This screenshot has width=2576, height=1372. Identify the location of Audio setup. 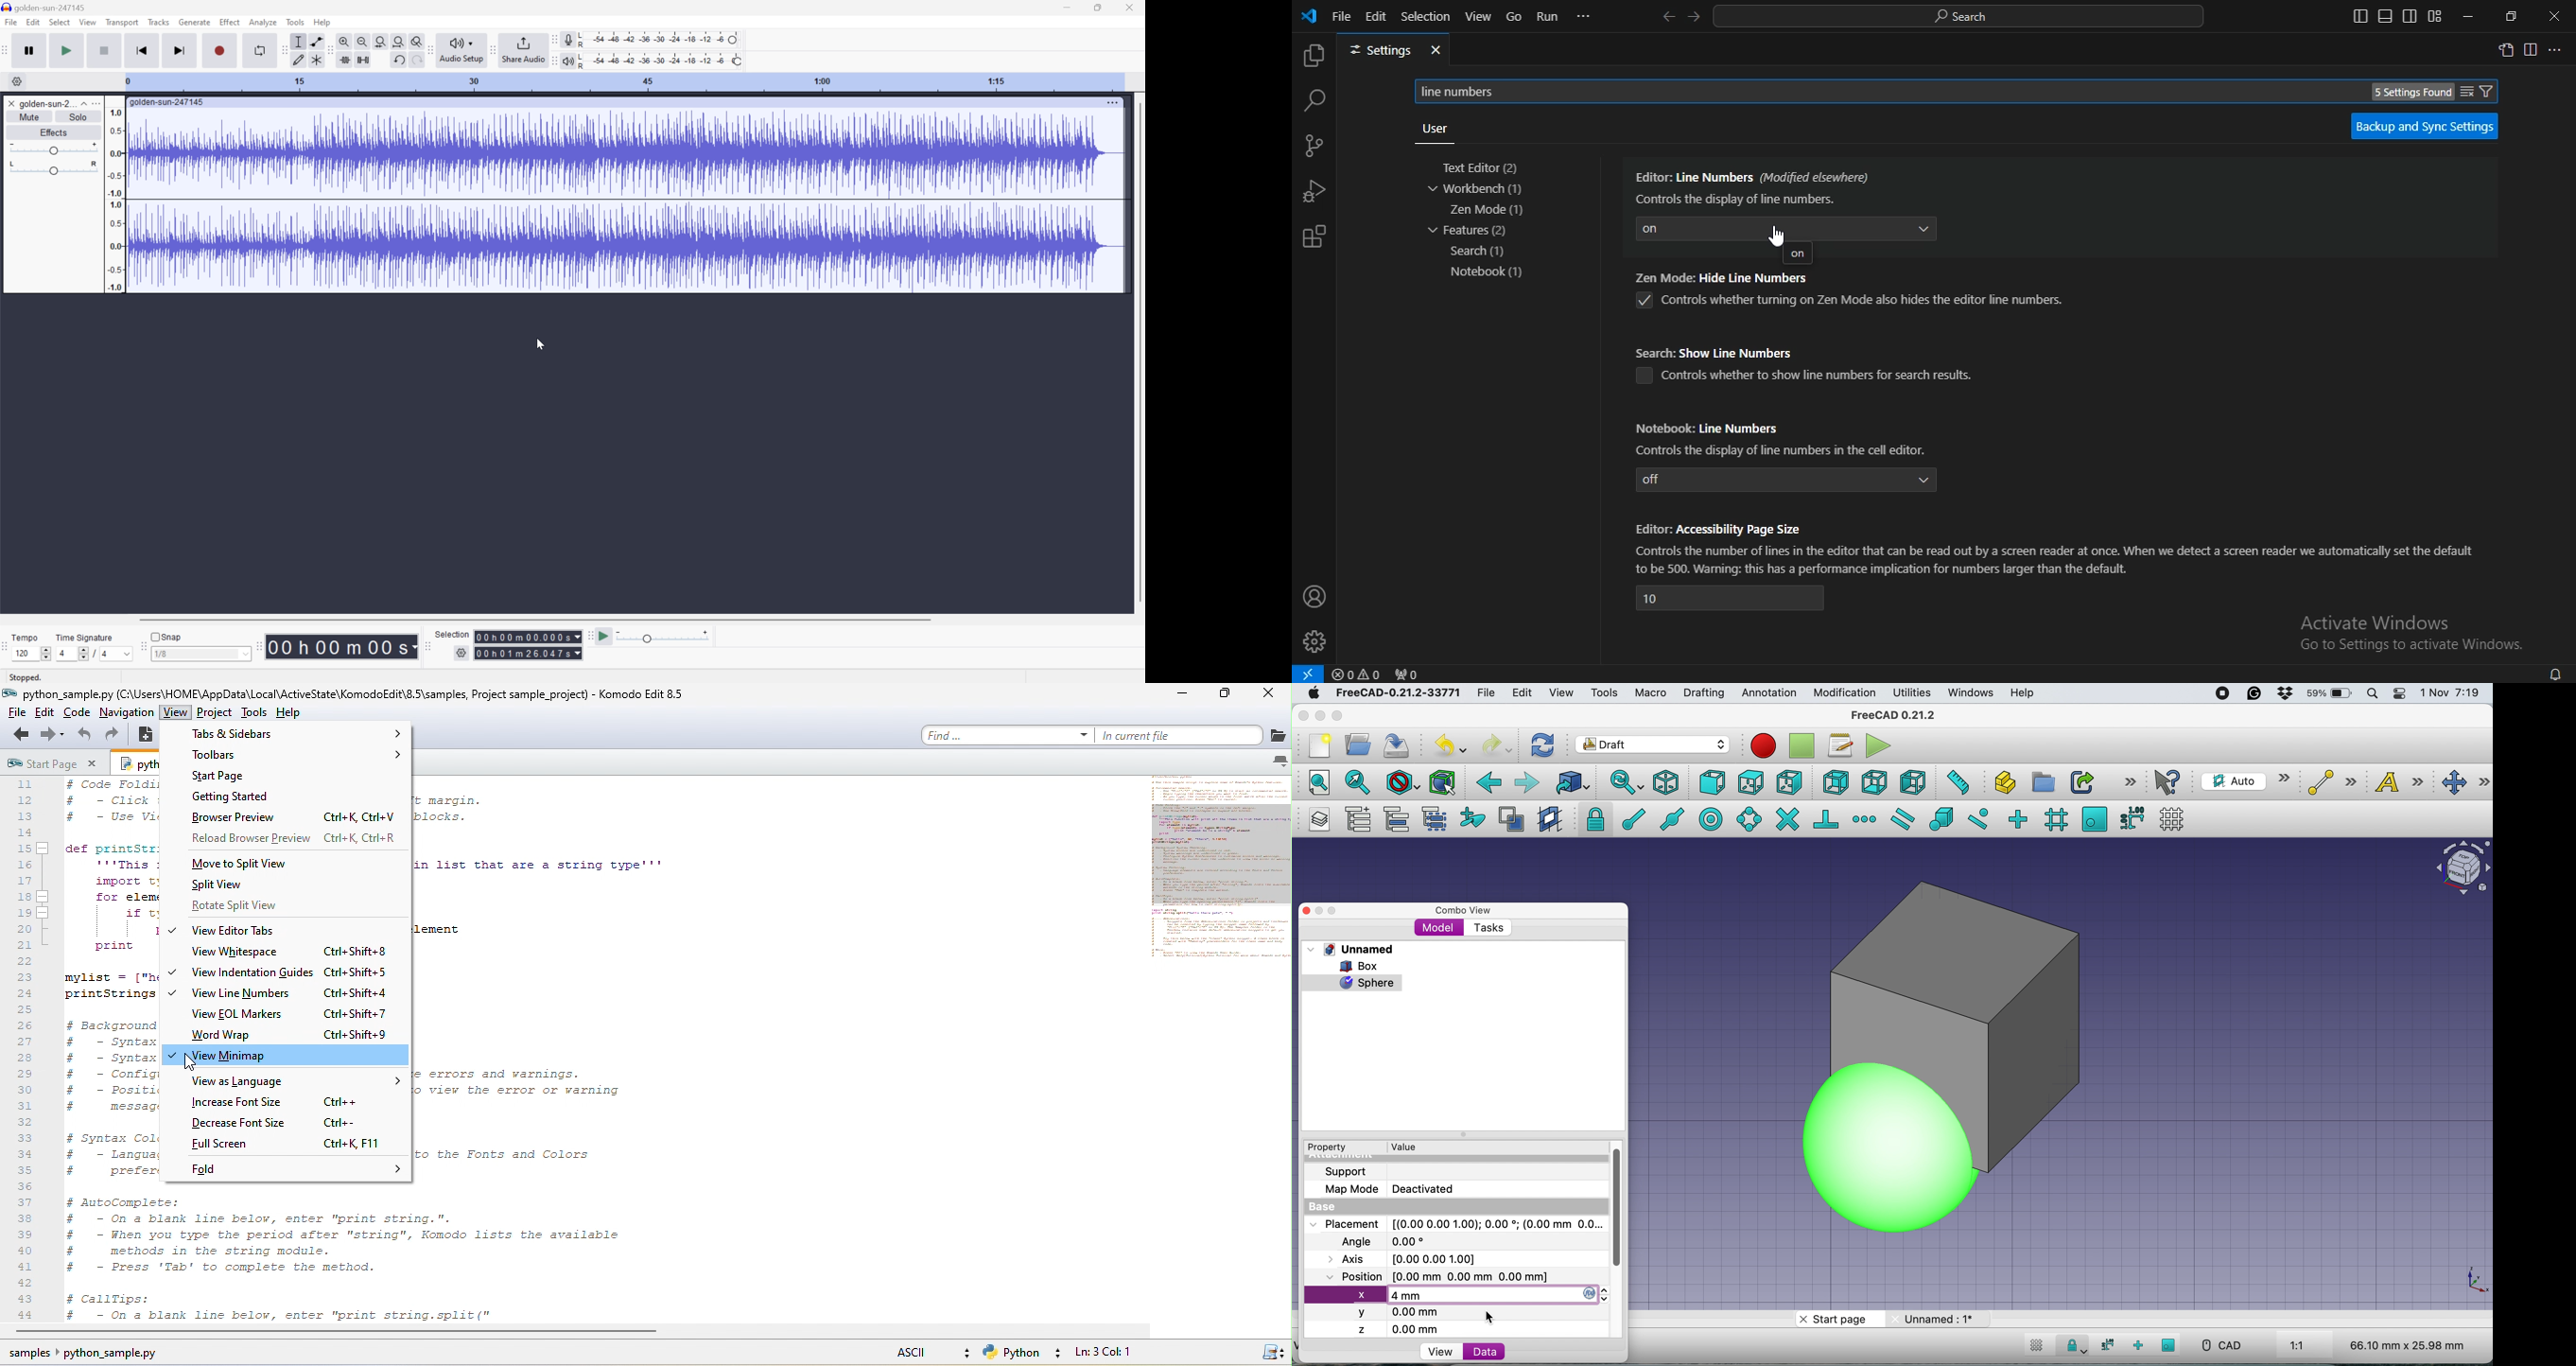
(462, 51).